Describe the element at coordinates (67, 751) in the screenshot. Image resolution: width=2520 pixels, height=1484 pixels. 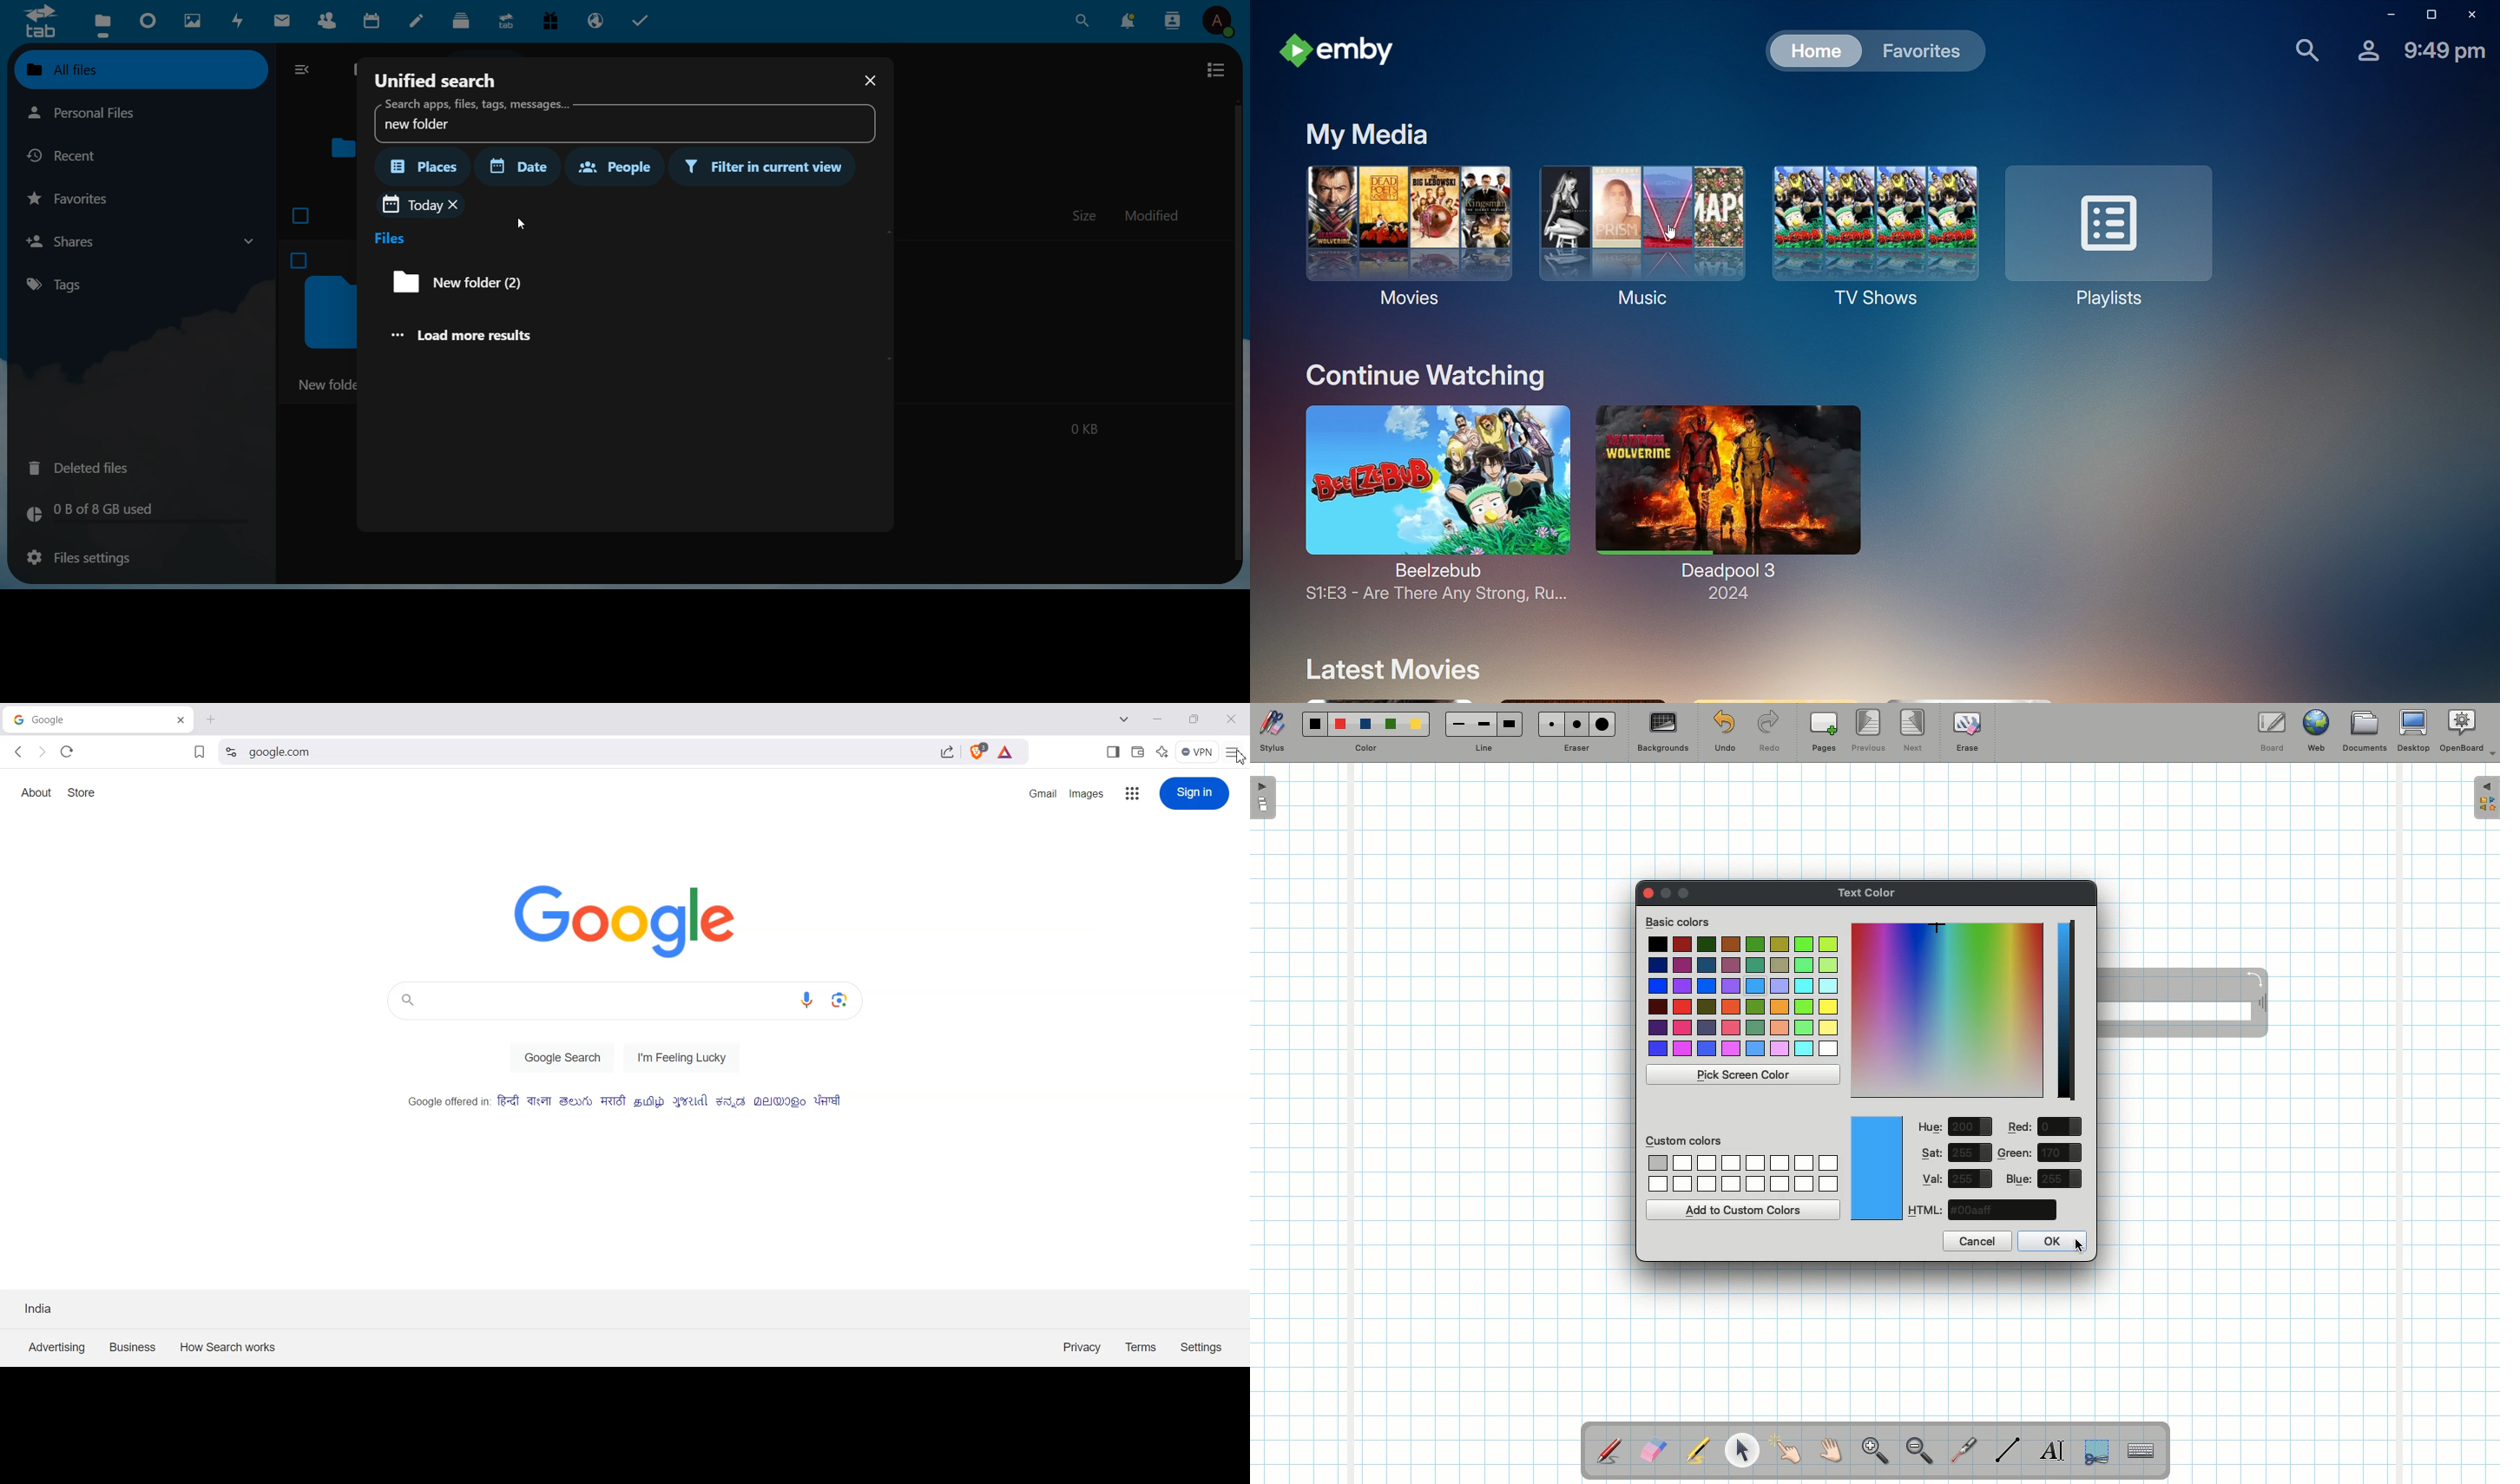
I see `Reload` at that location.